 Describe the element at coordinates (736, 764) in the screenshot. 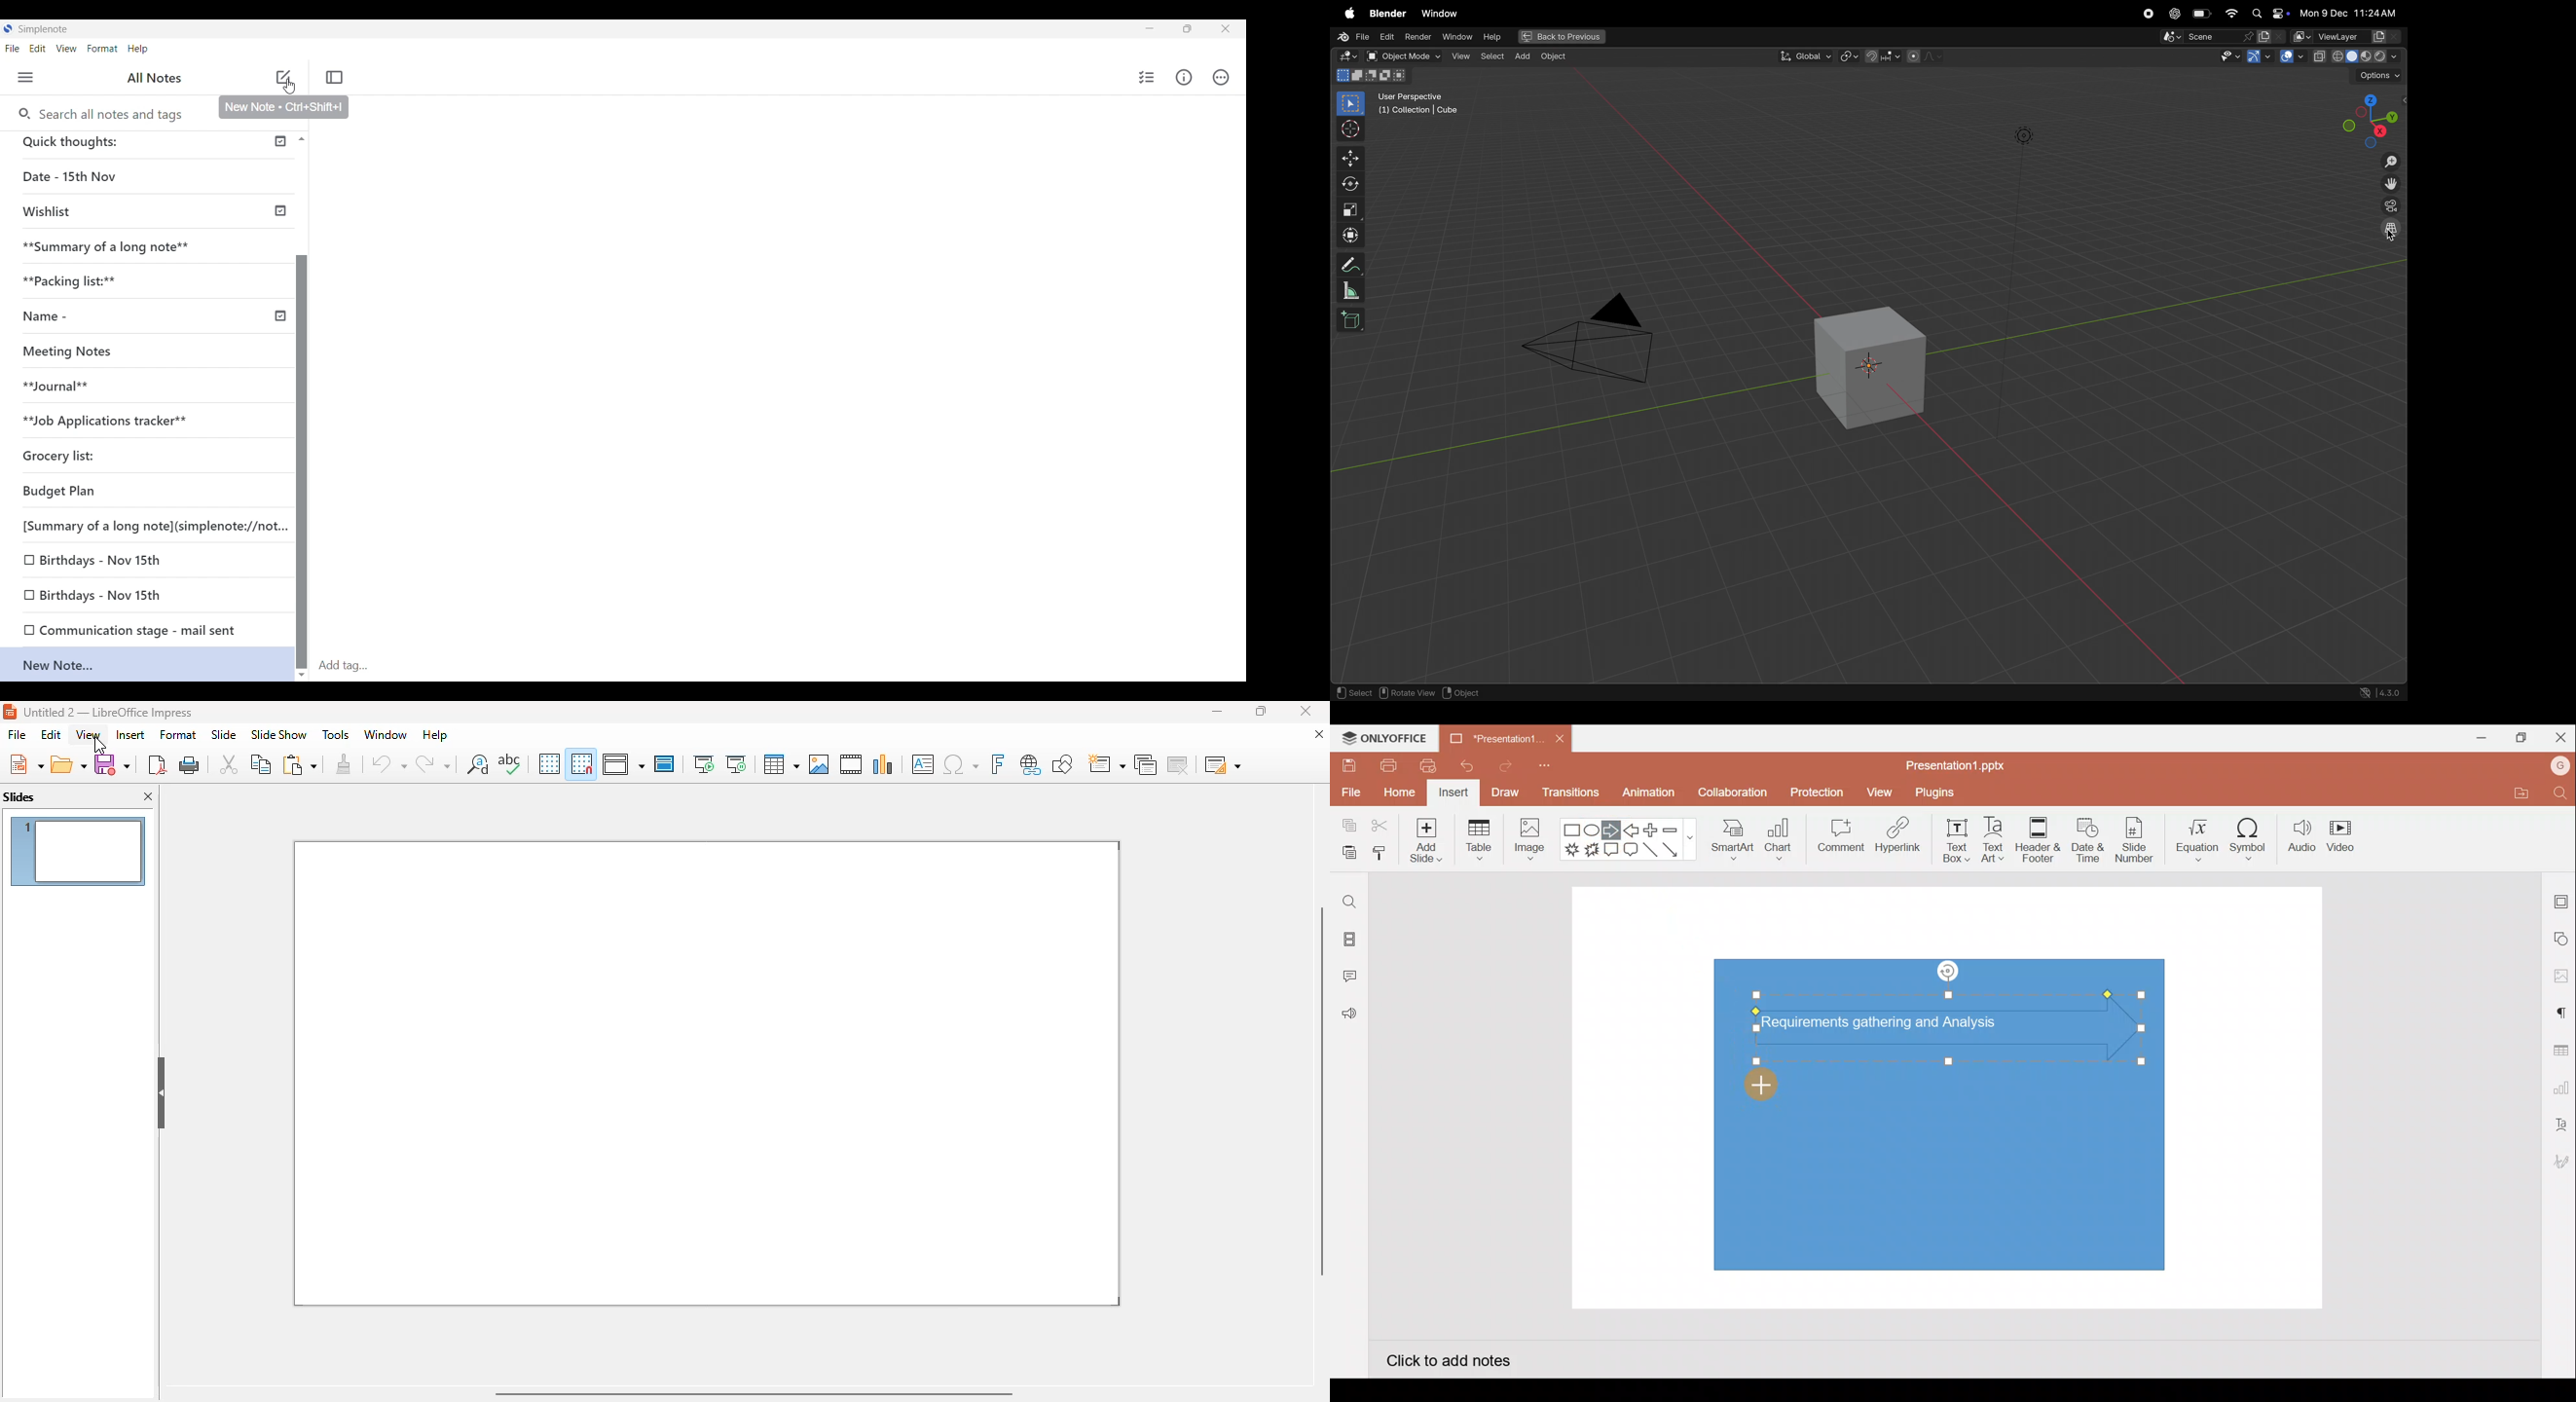

I see `start from current slide` at that location.